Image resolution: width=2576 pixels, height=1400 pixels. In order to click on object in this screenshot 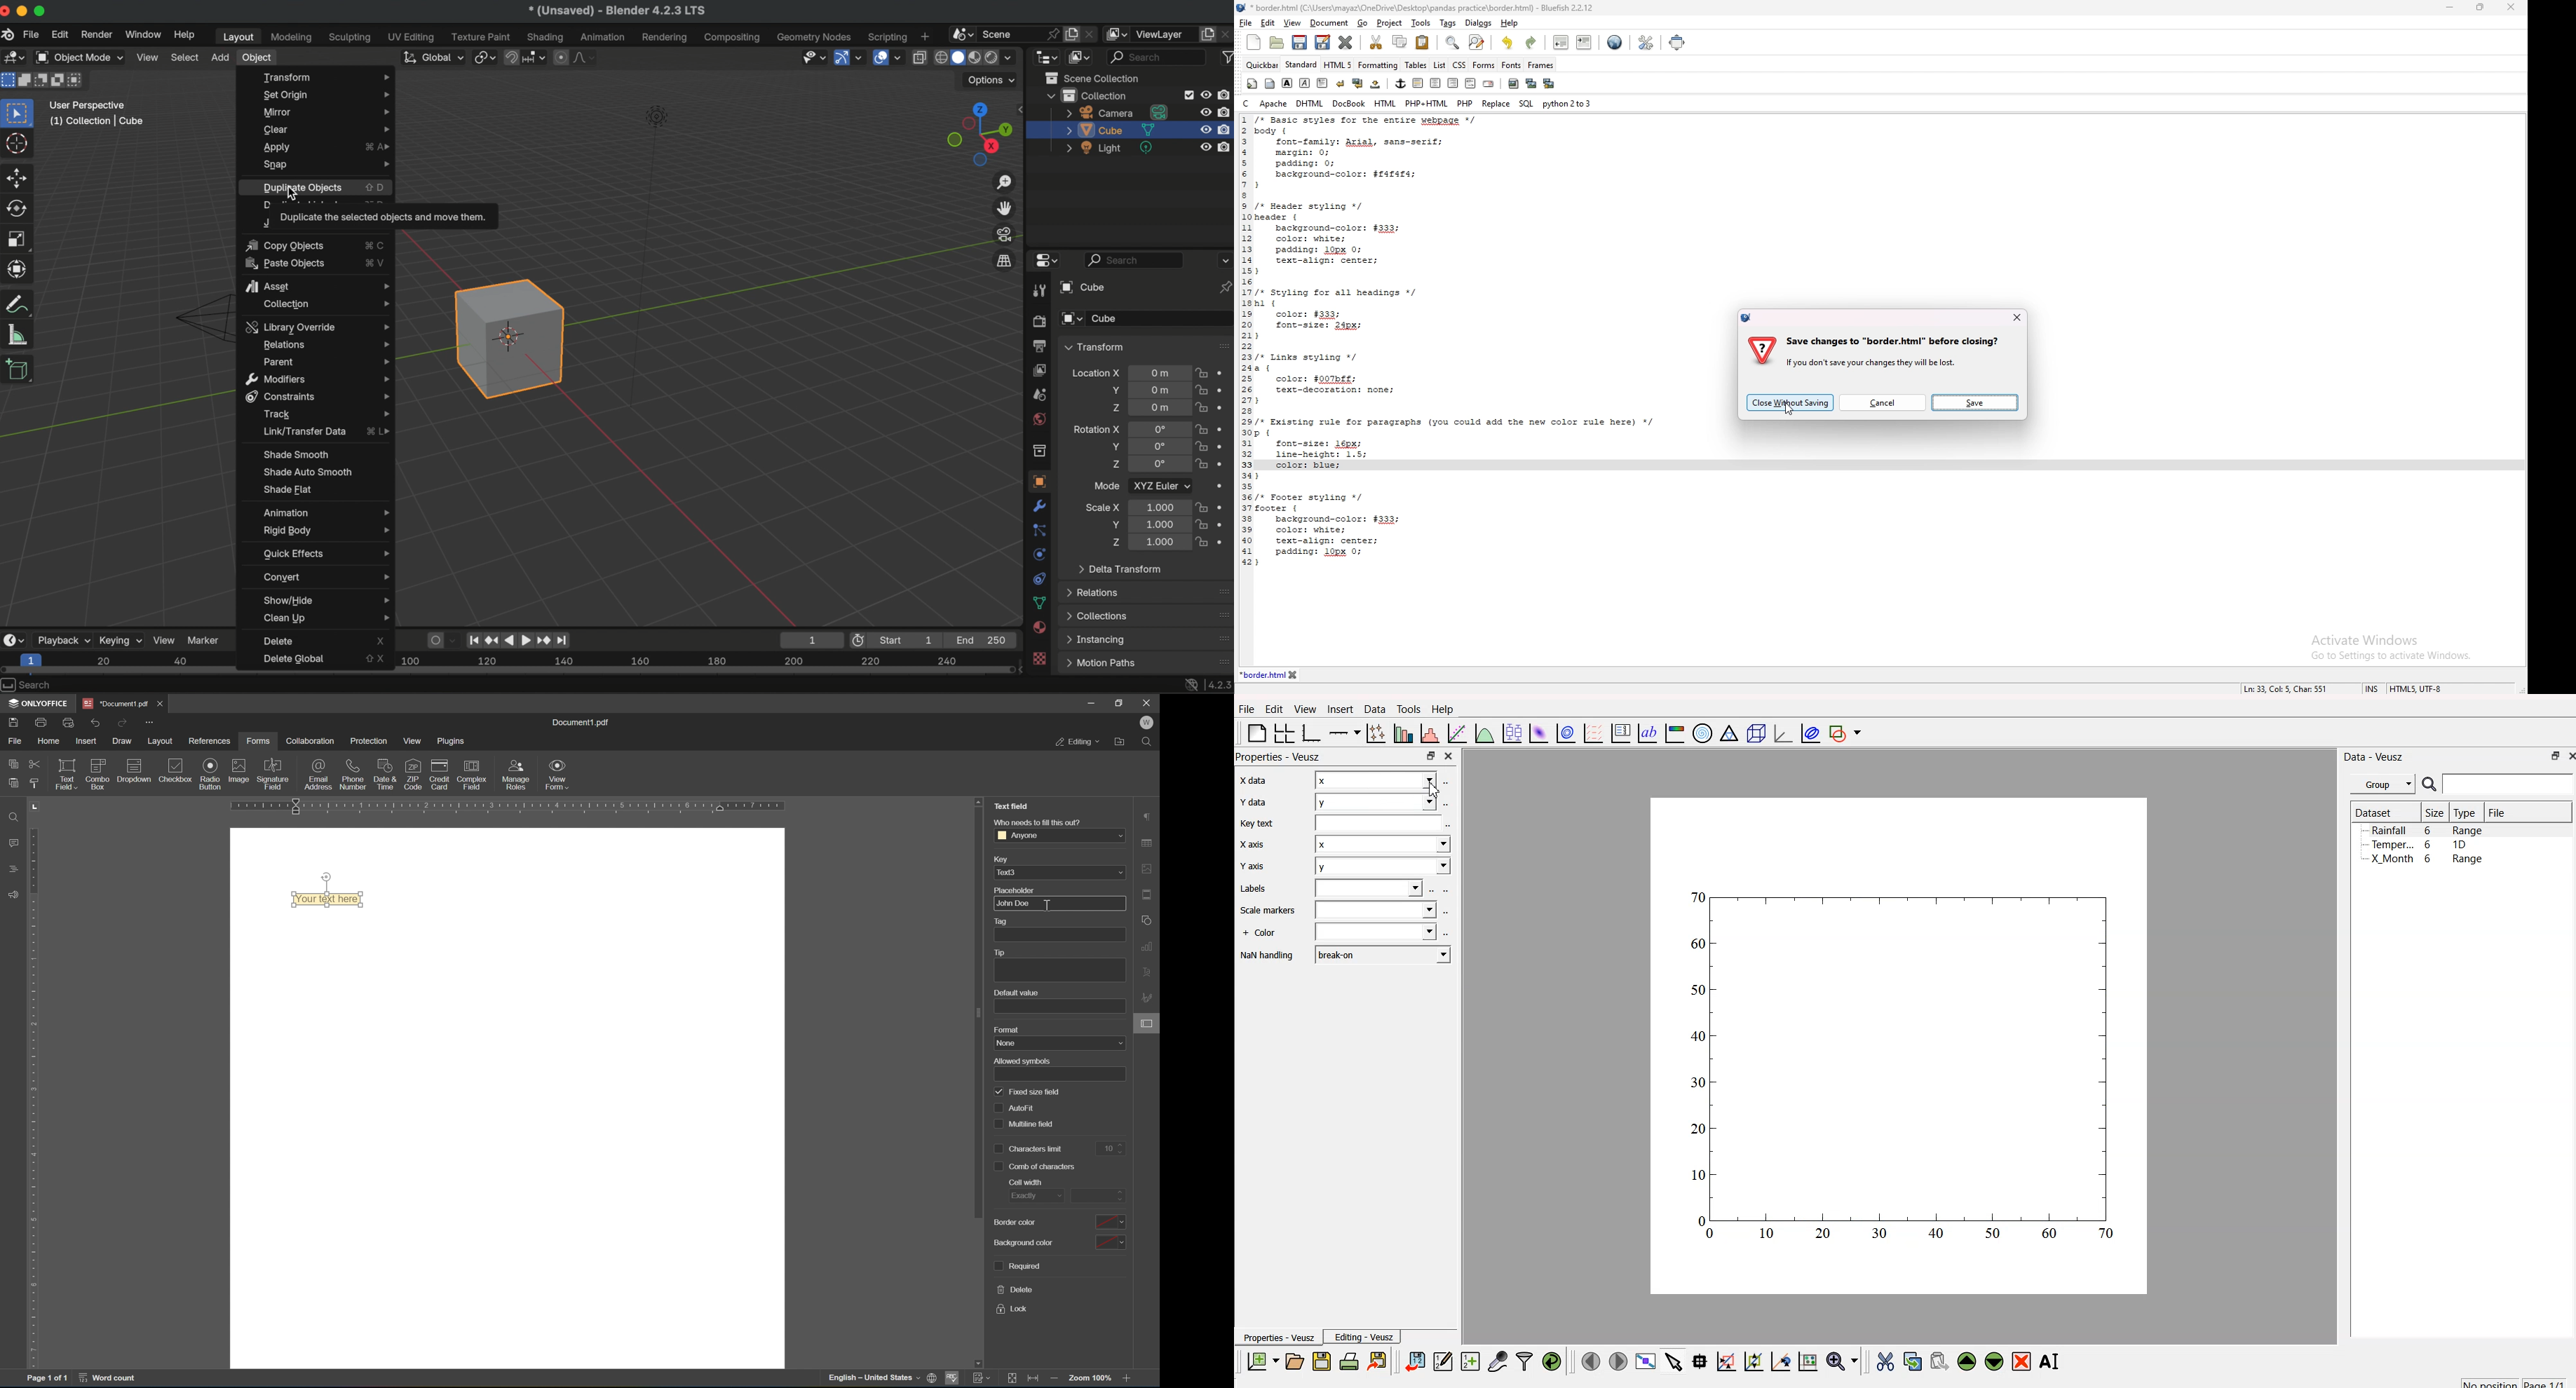, I will do `click(258, 58)`.